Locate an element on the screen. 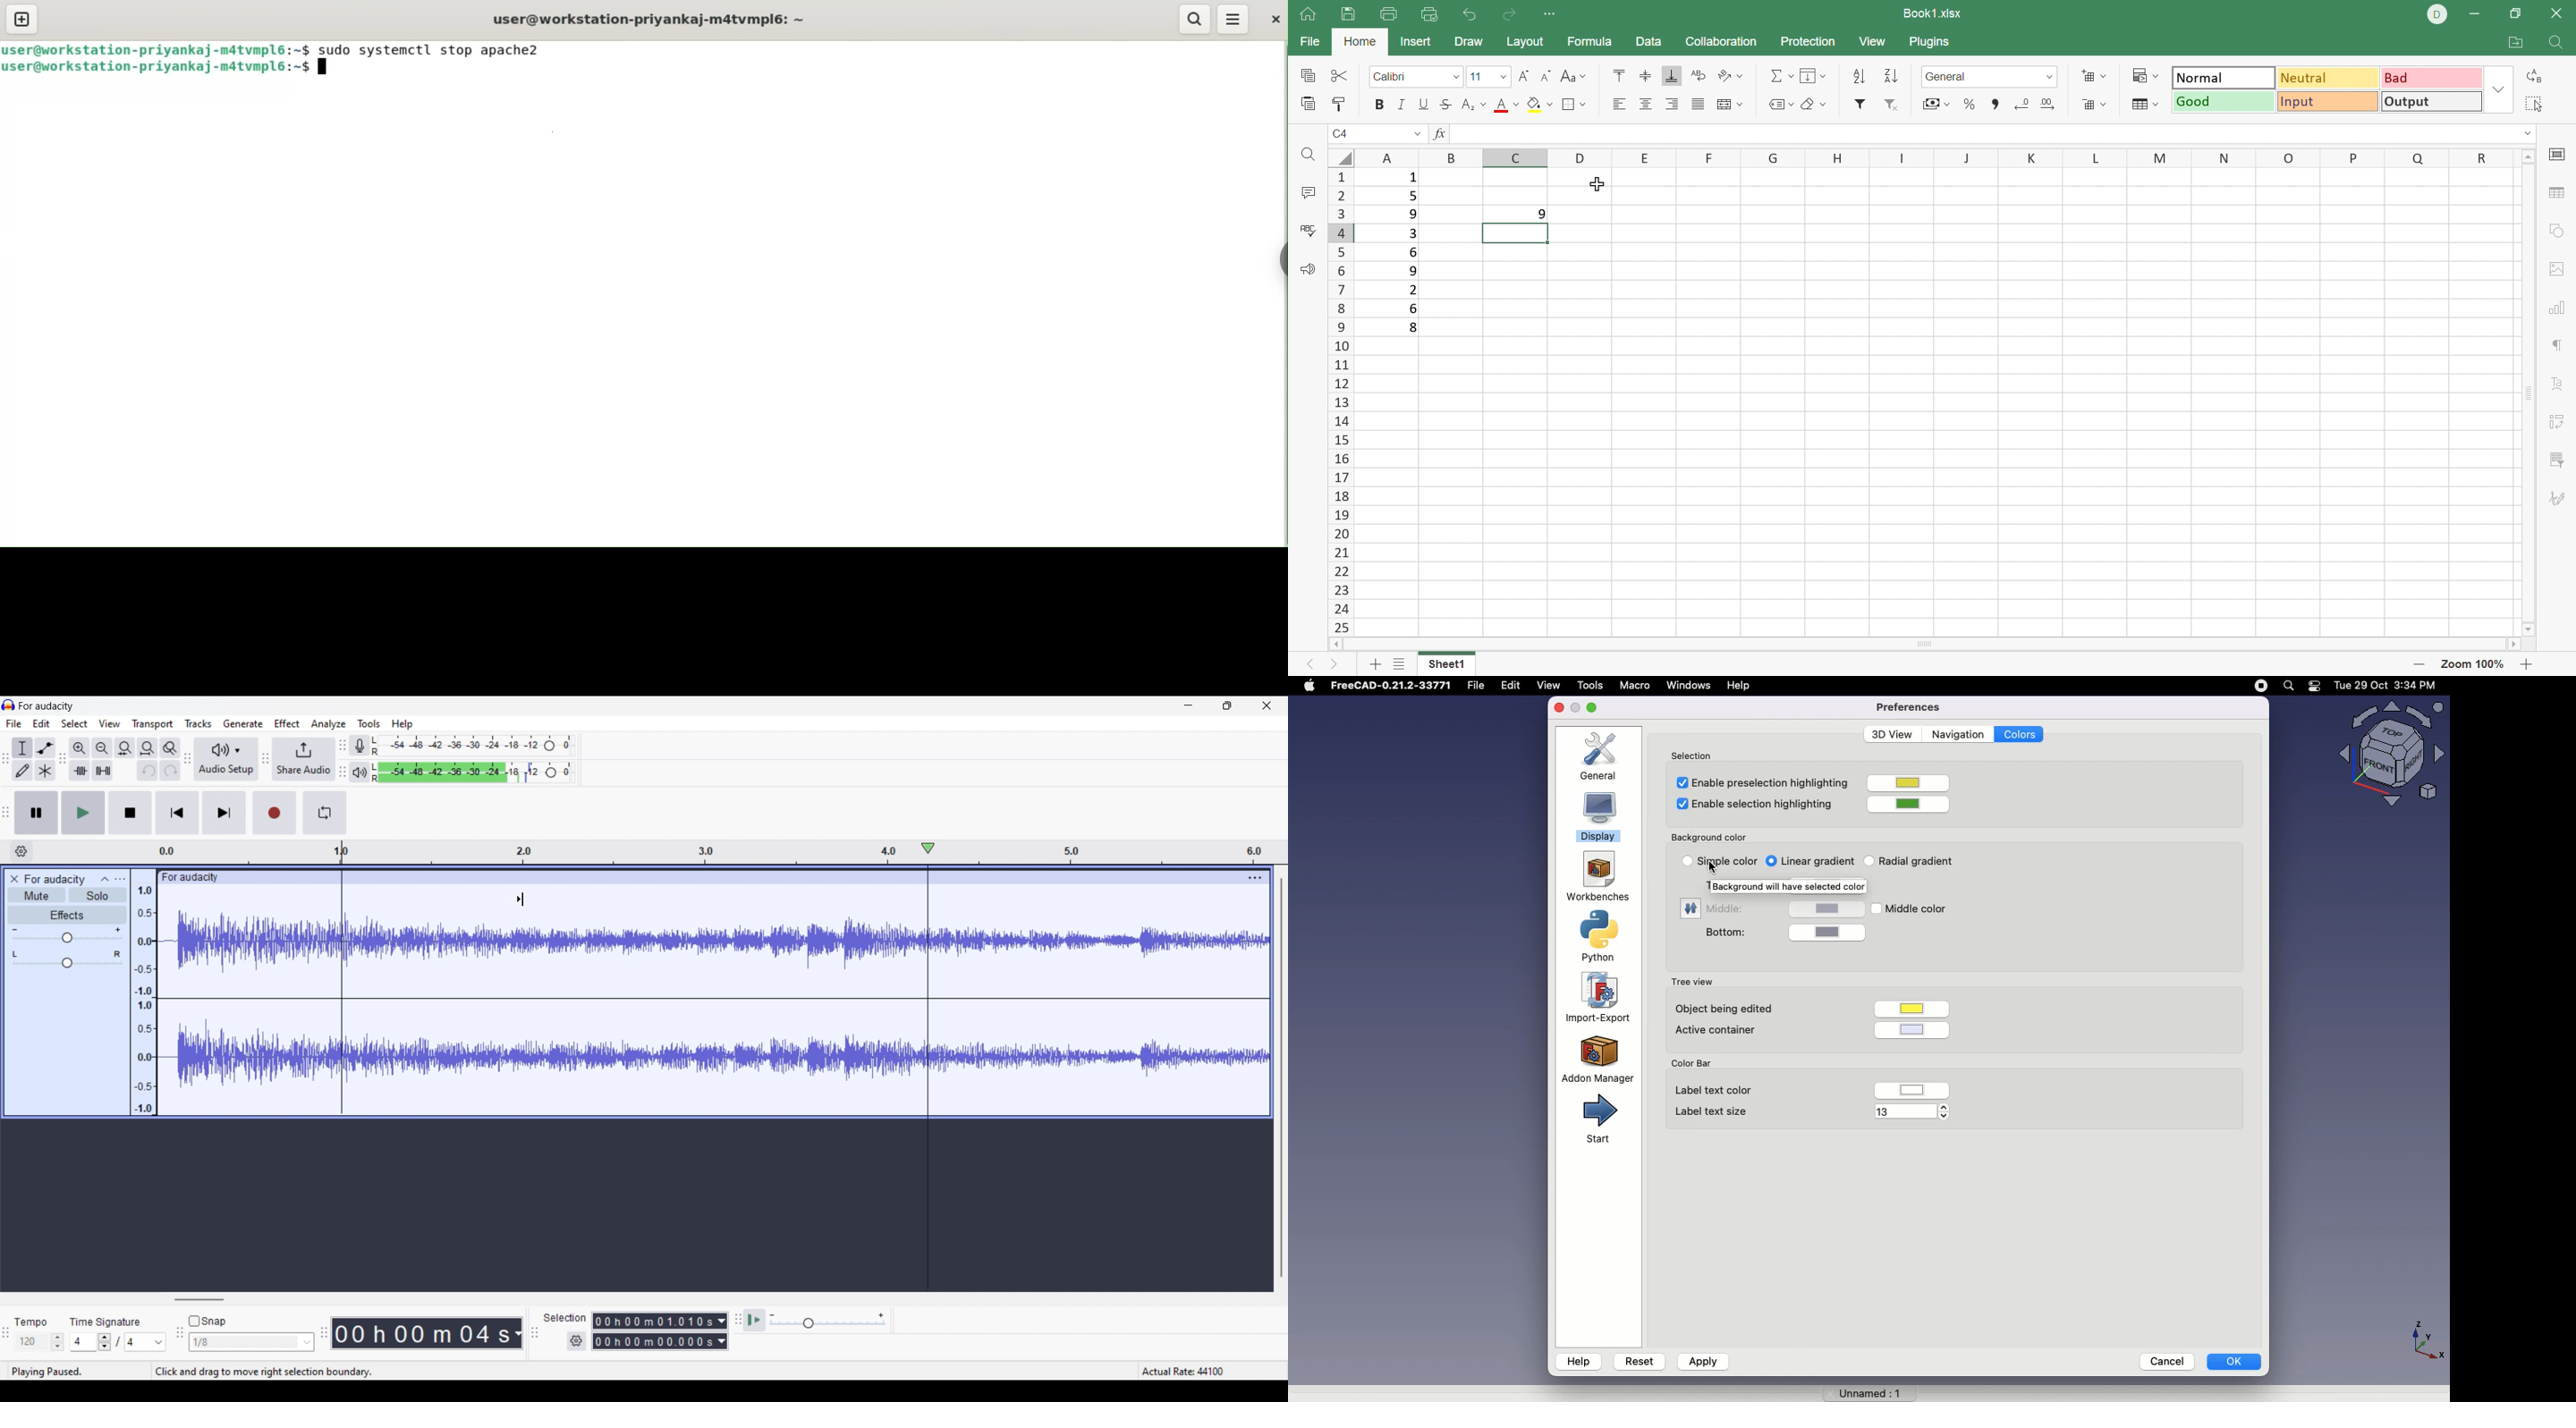 The width and height of the screenshot is (2576, 1428). Actual rate 44100 is located at coordinates (1195, 1363).